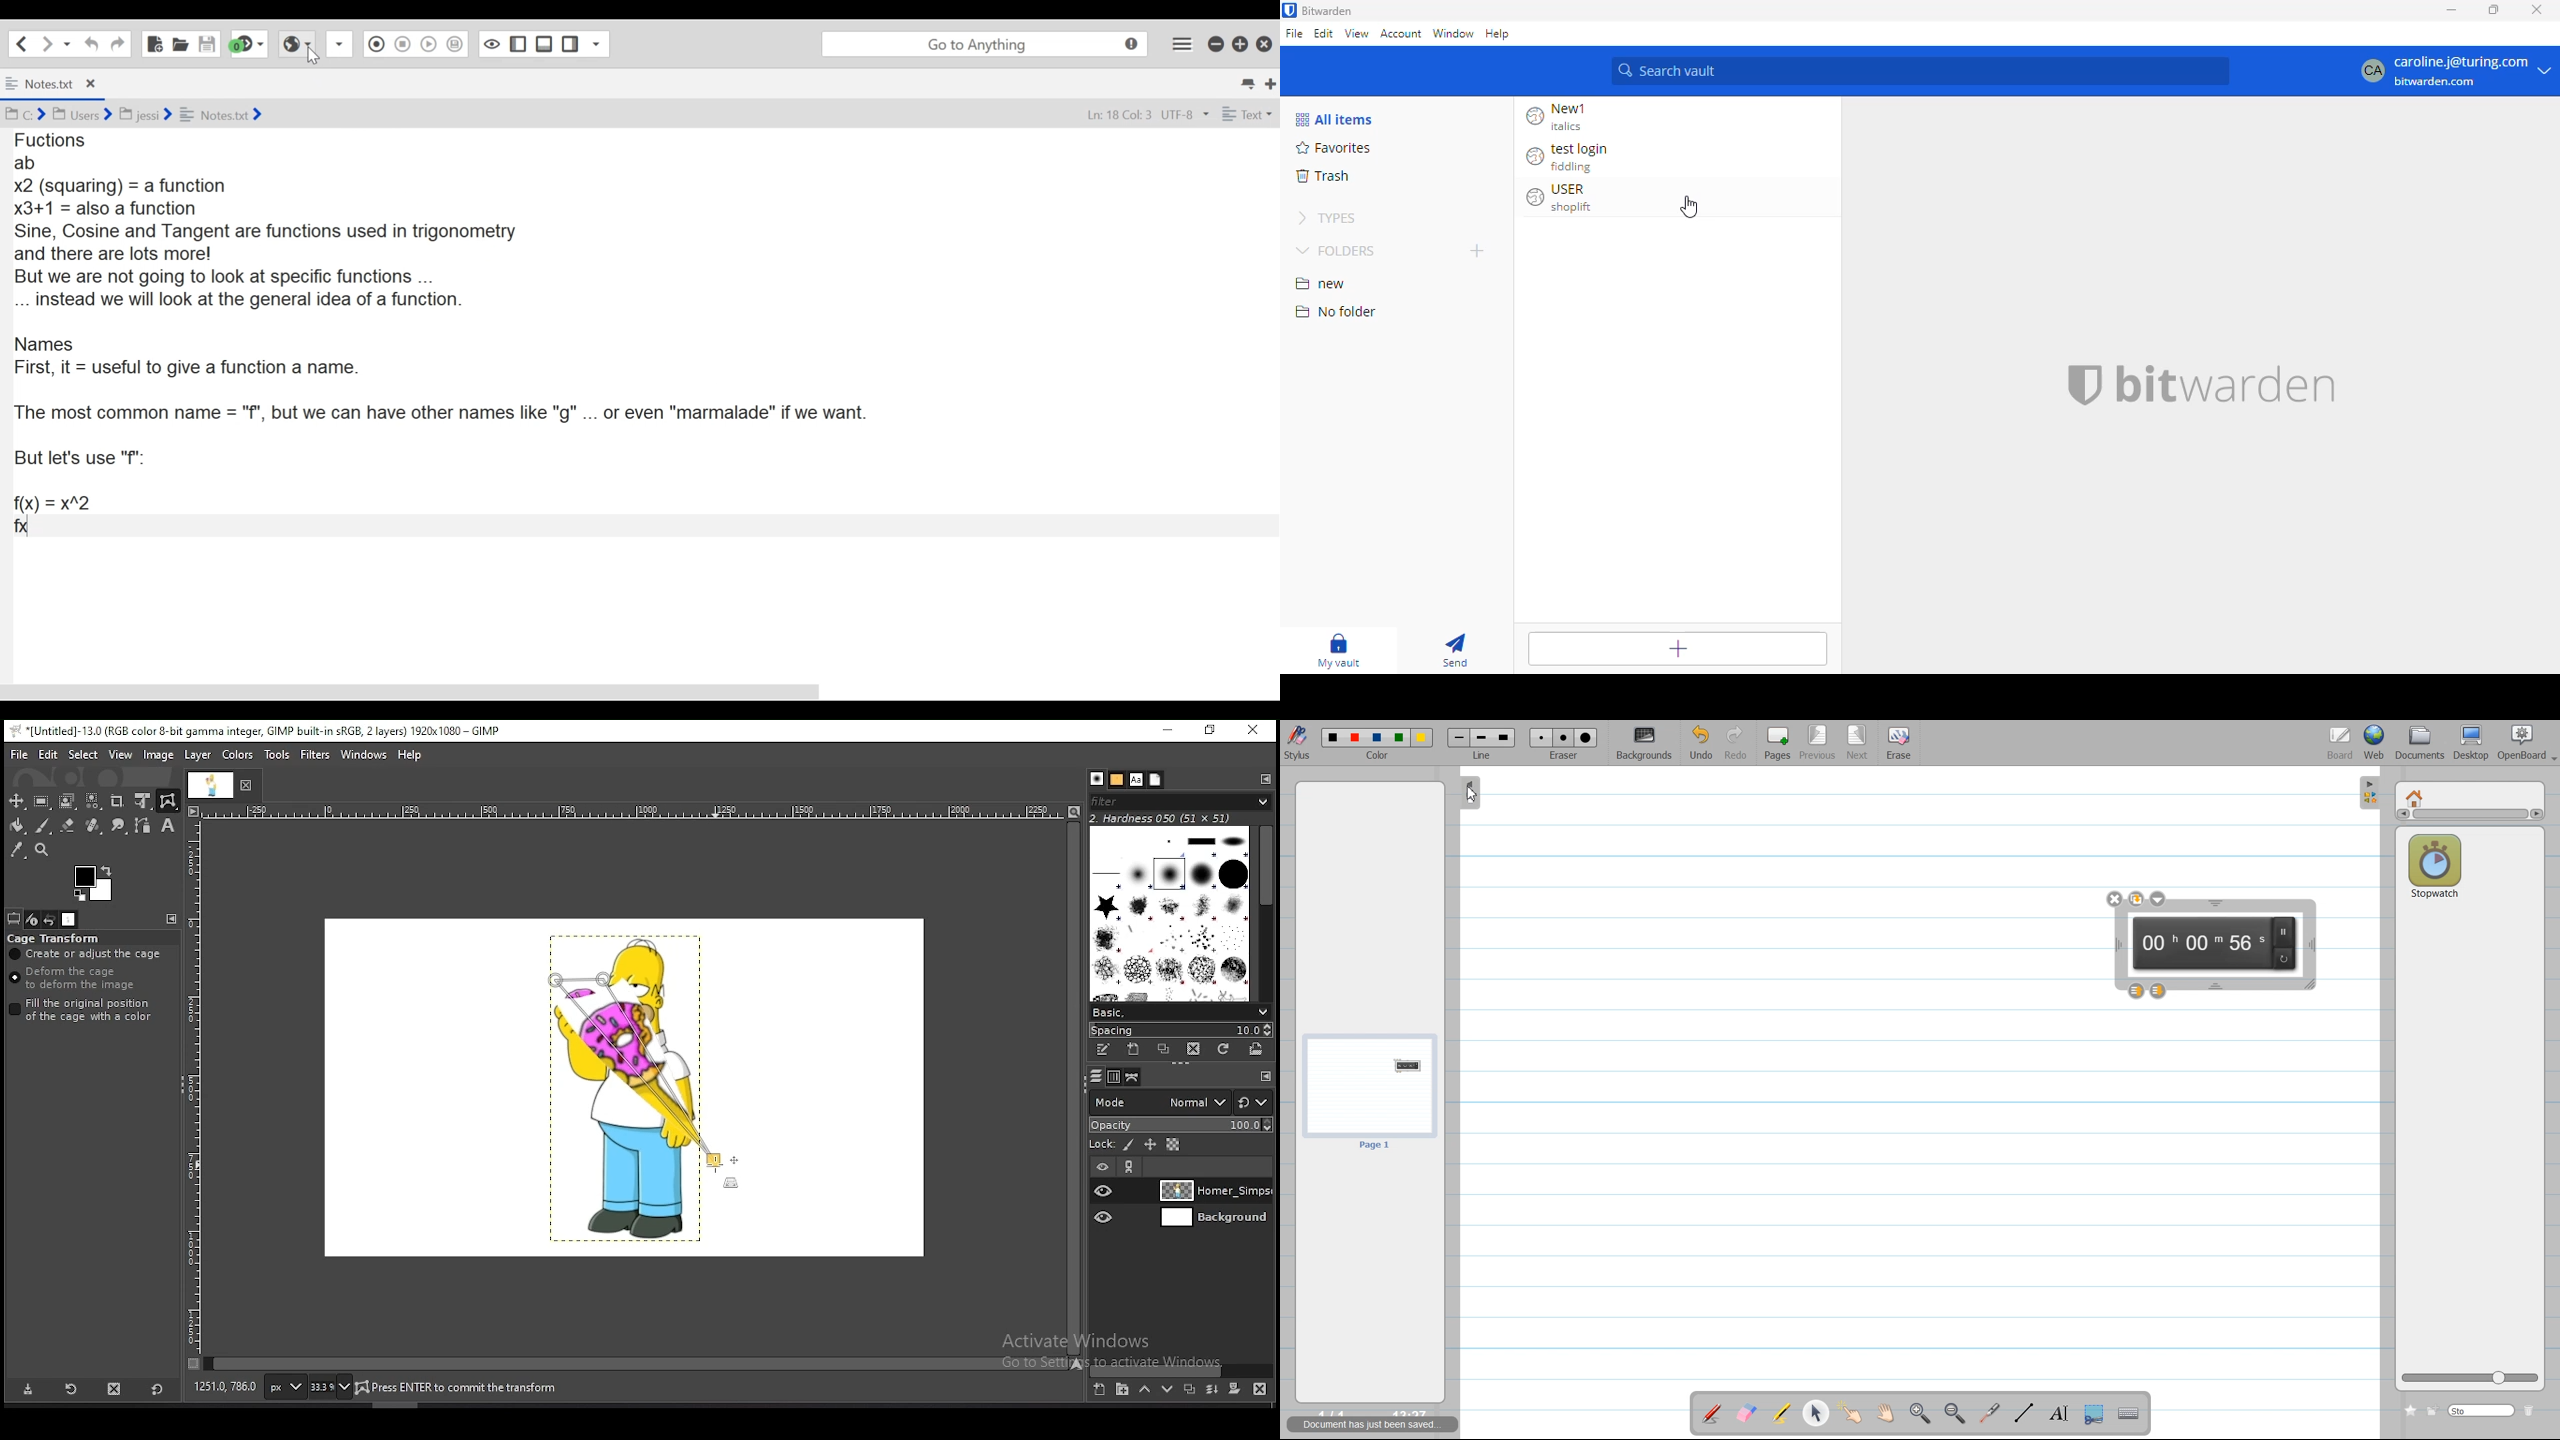 This screenshot has width=2576, height=1456. I want to click on Redo the last action, so click(91, 44).